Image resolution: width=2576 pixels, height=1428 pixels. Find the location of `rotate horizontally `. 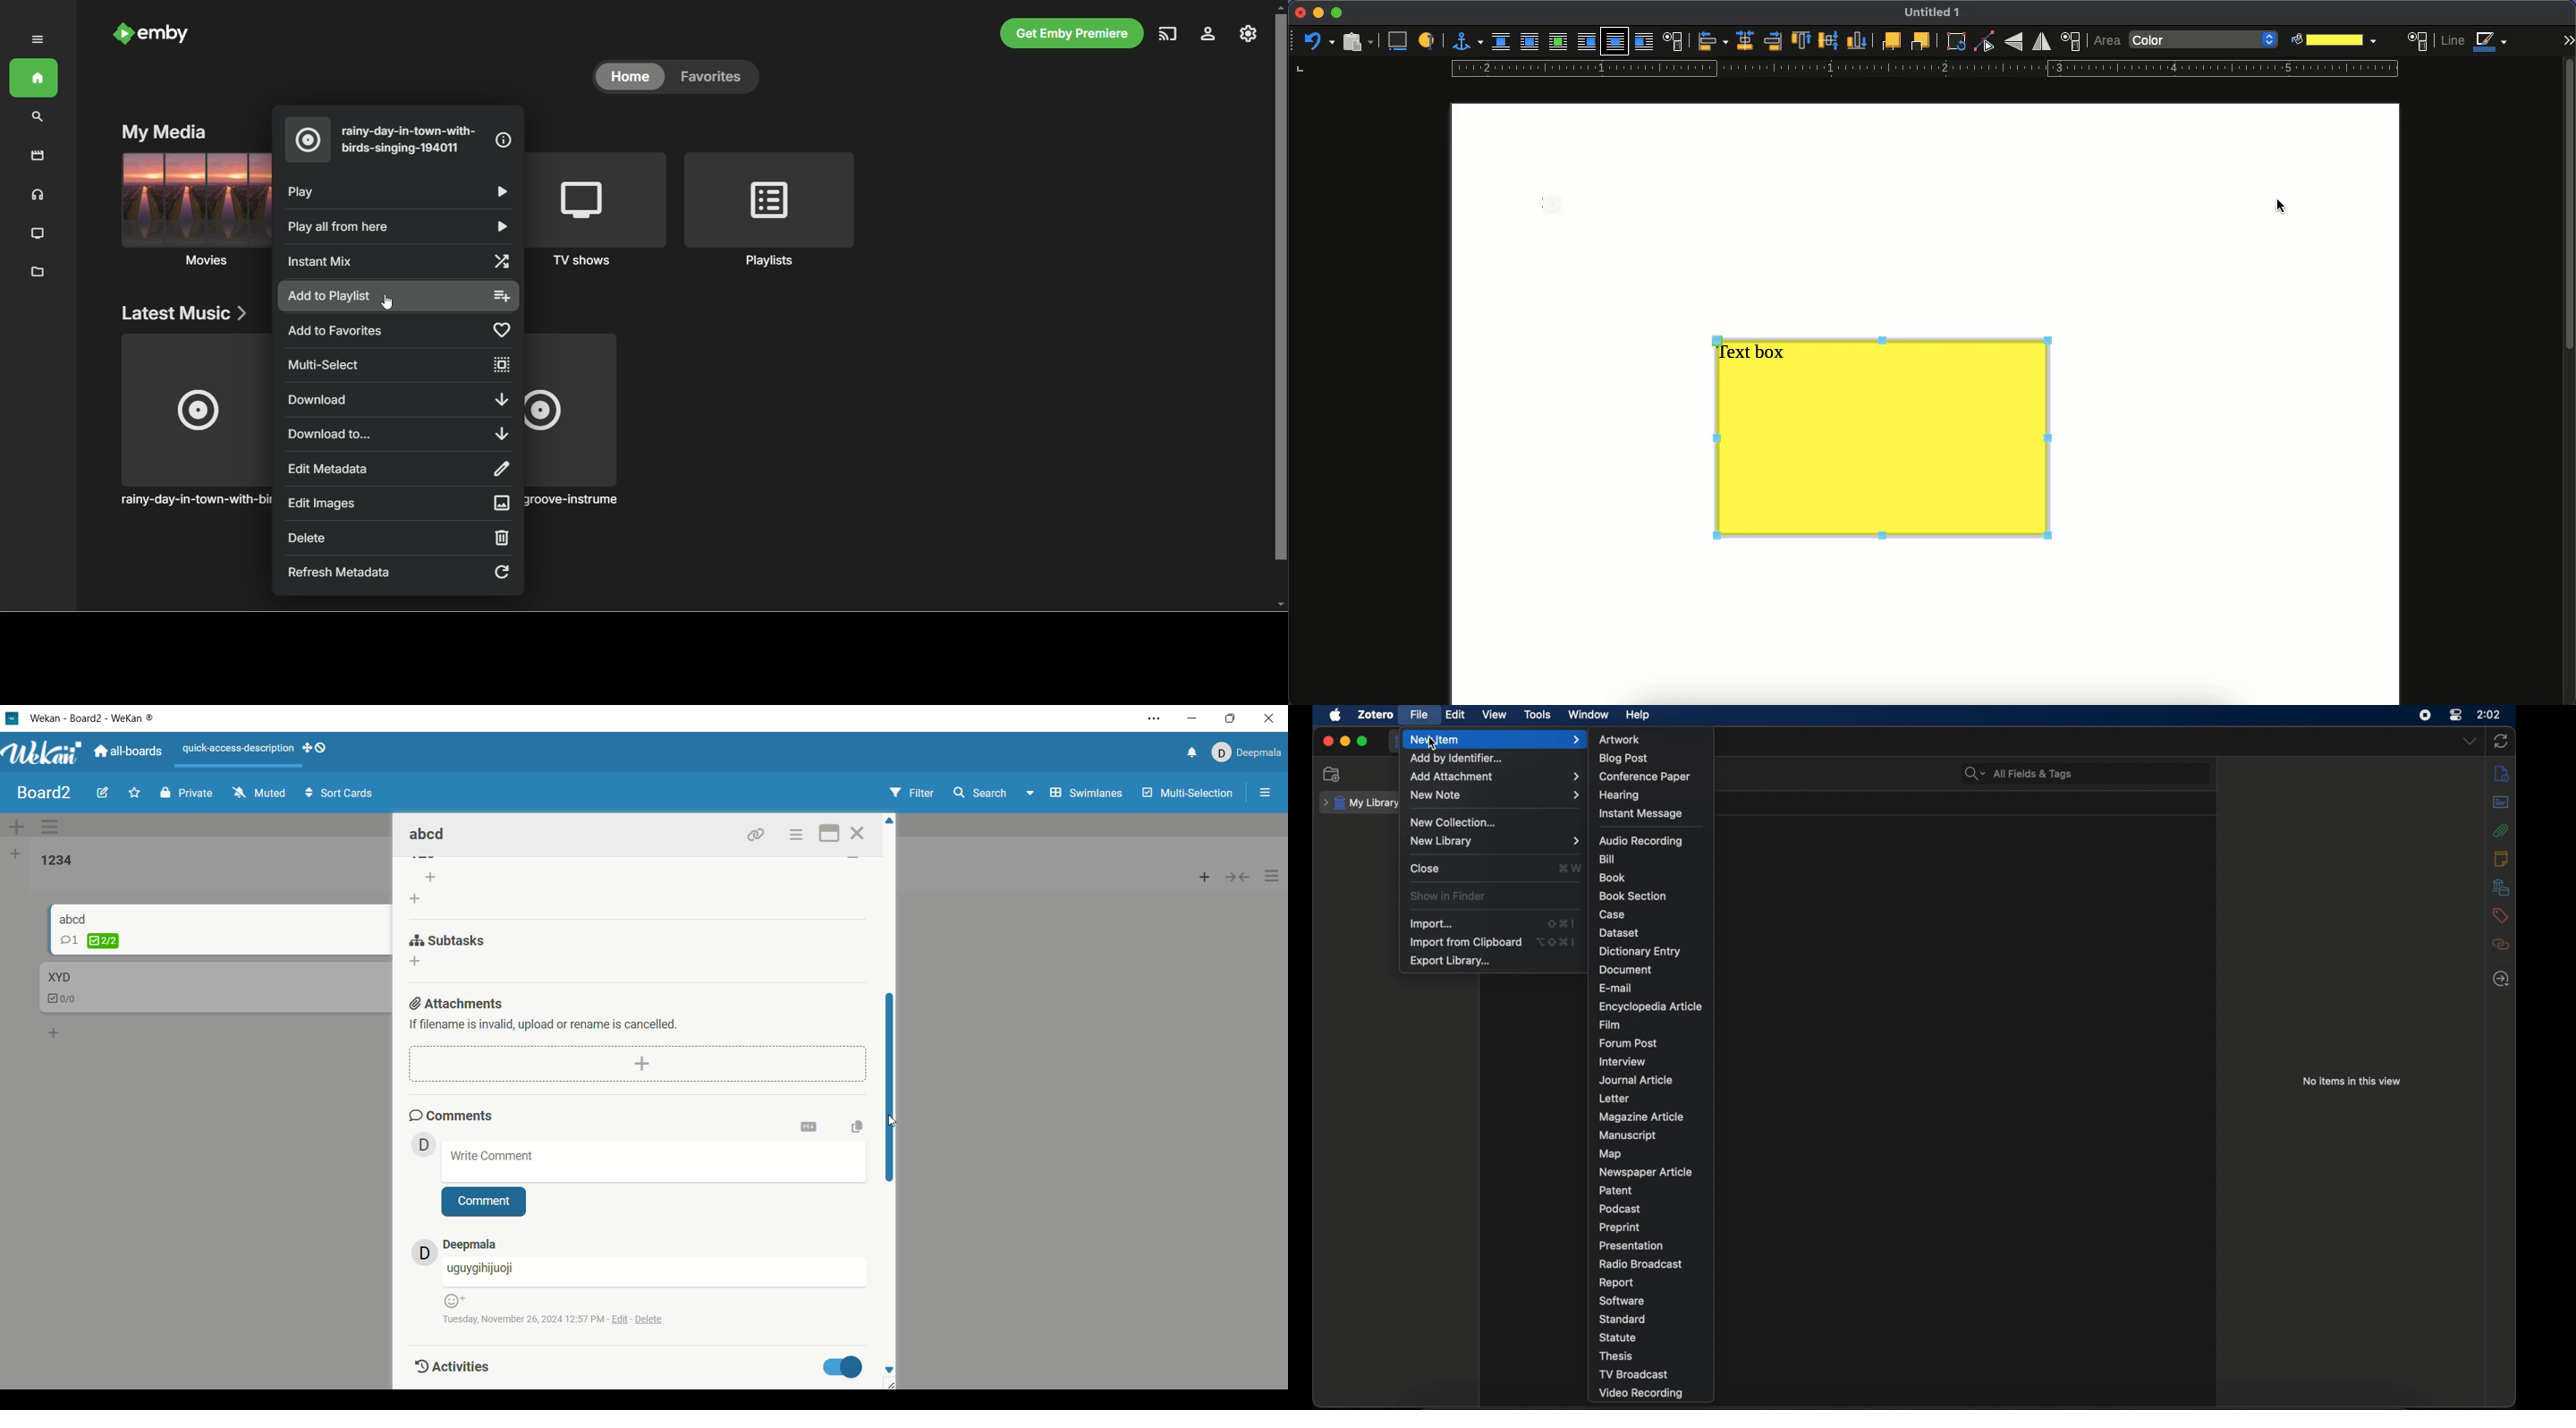

rotate horizontally  is located at coordinates (2042, 41).